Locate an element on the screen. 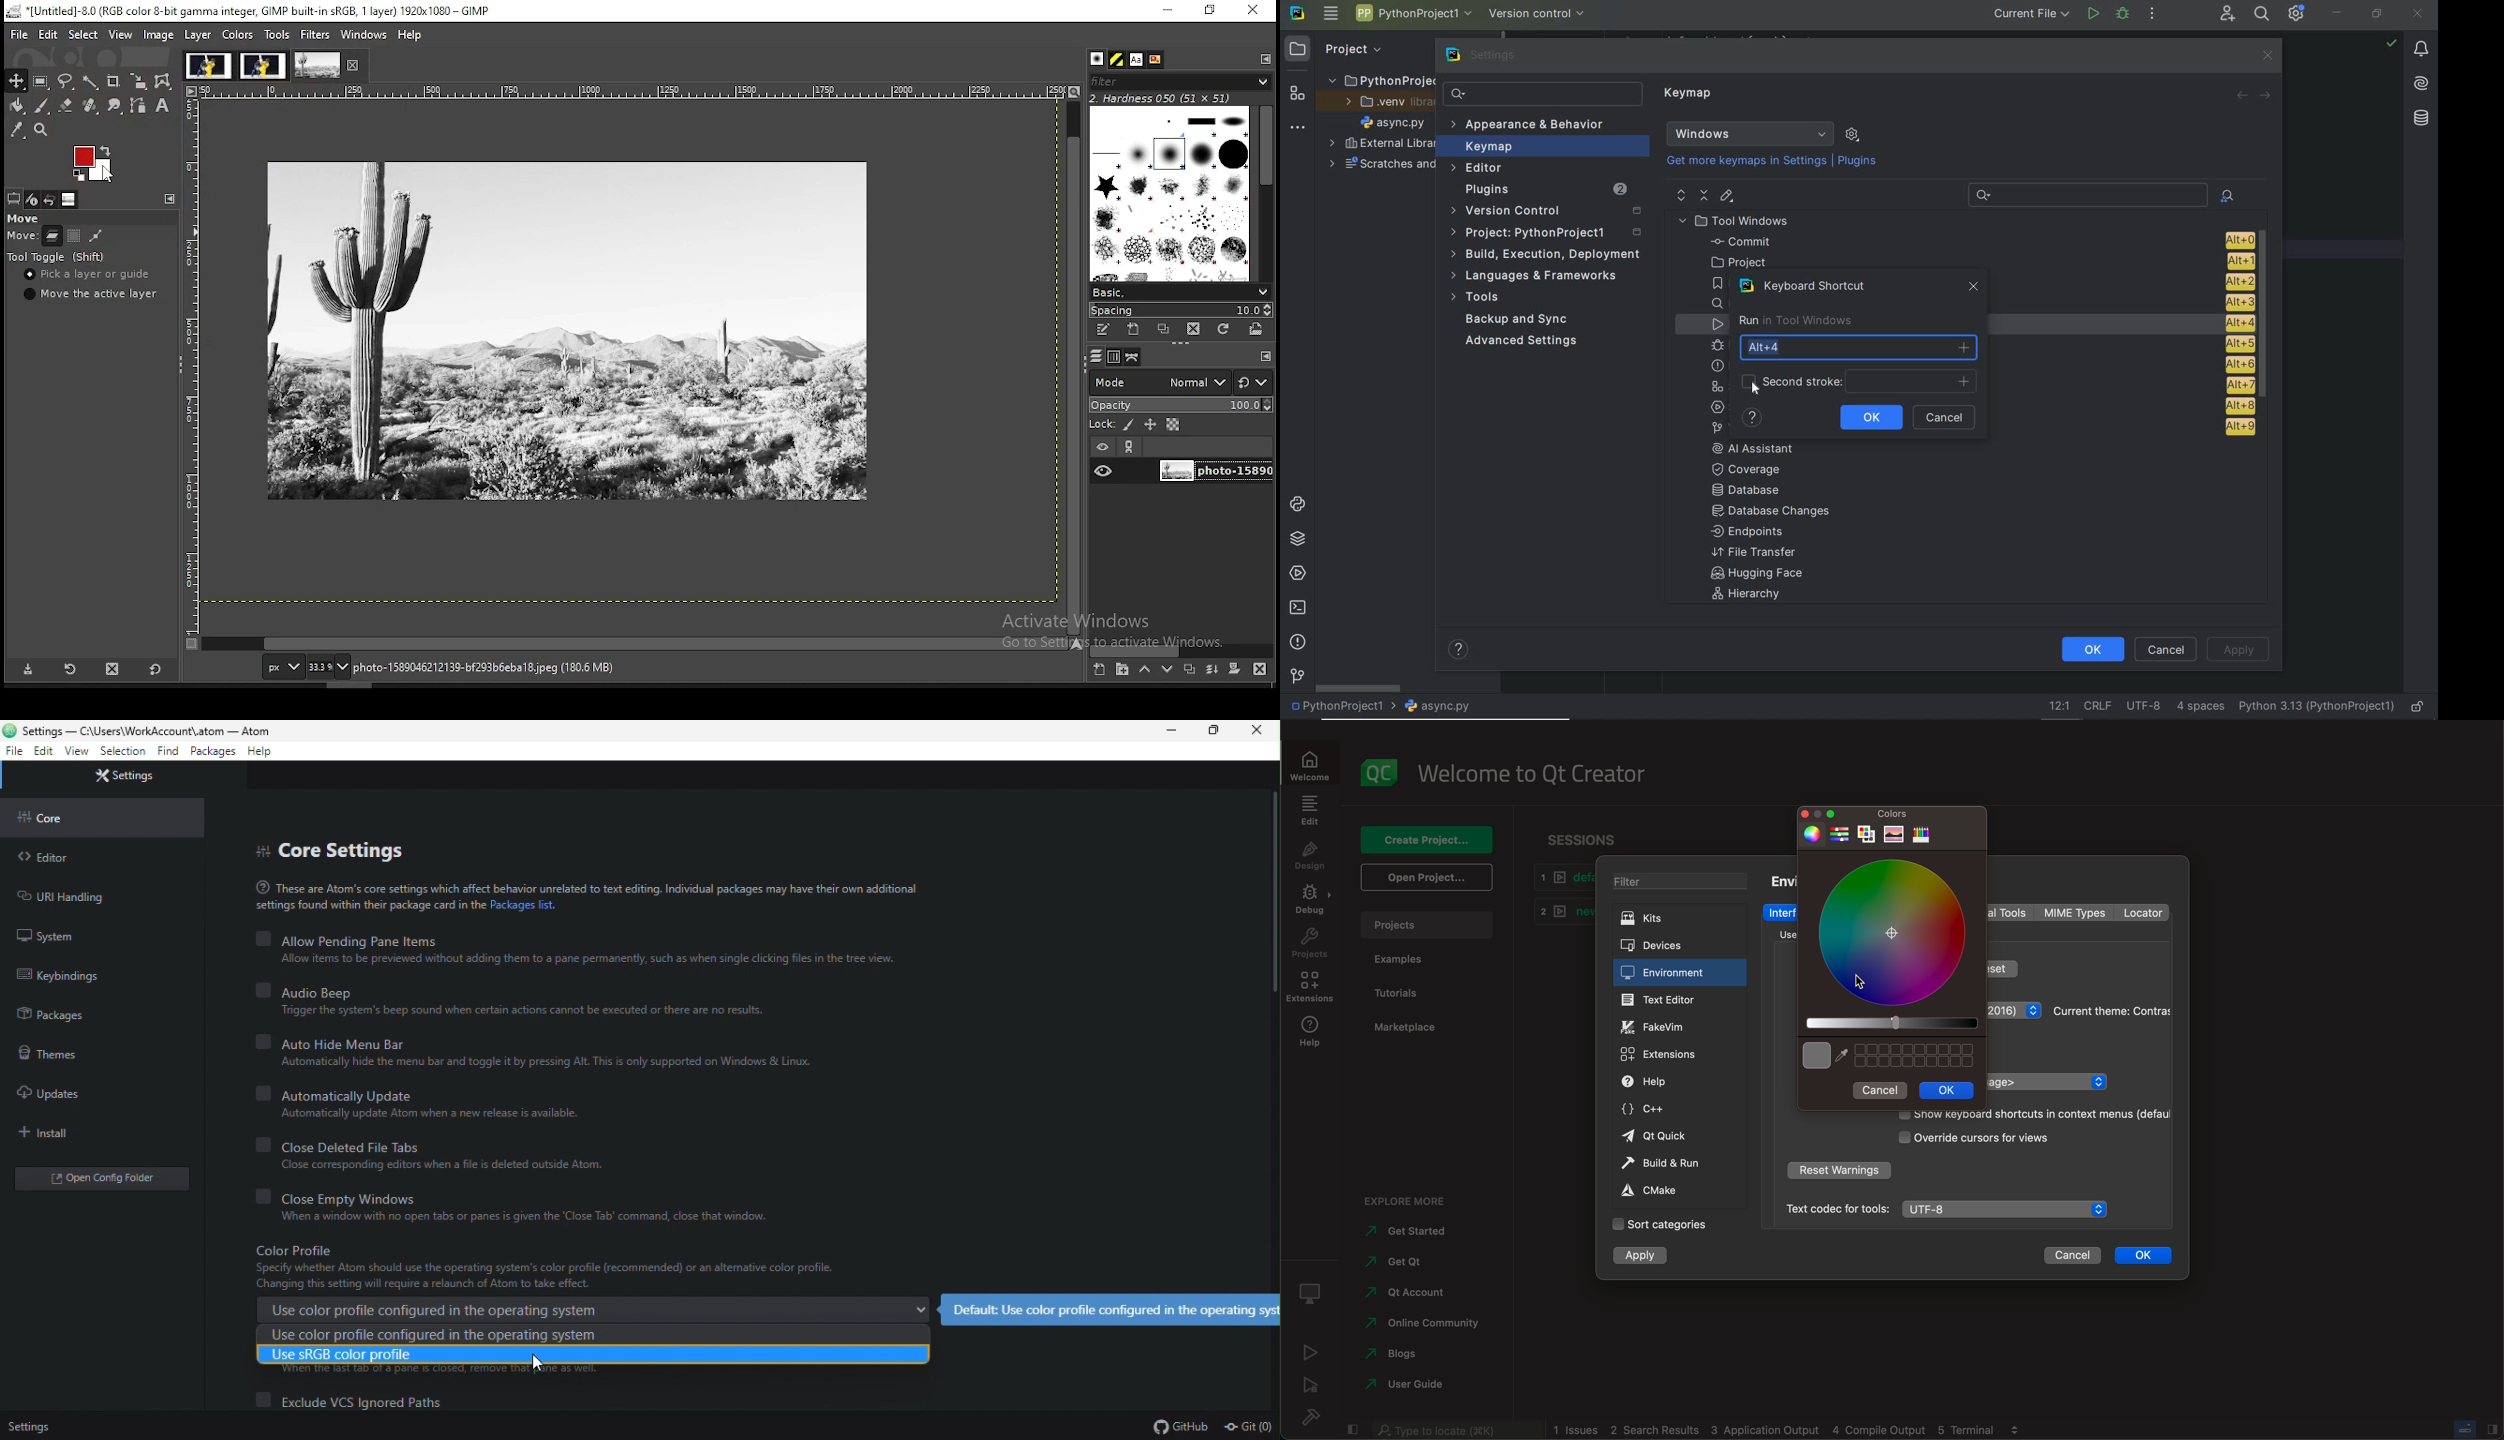 The width and height of the screenshot is (2520, 1456). Line separator is located at coordinates (2097, 706).